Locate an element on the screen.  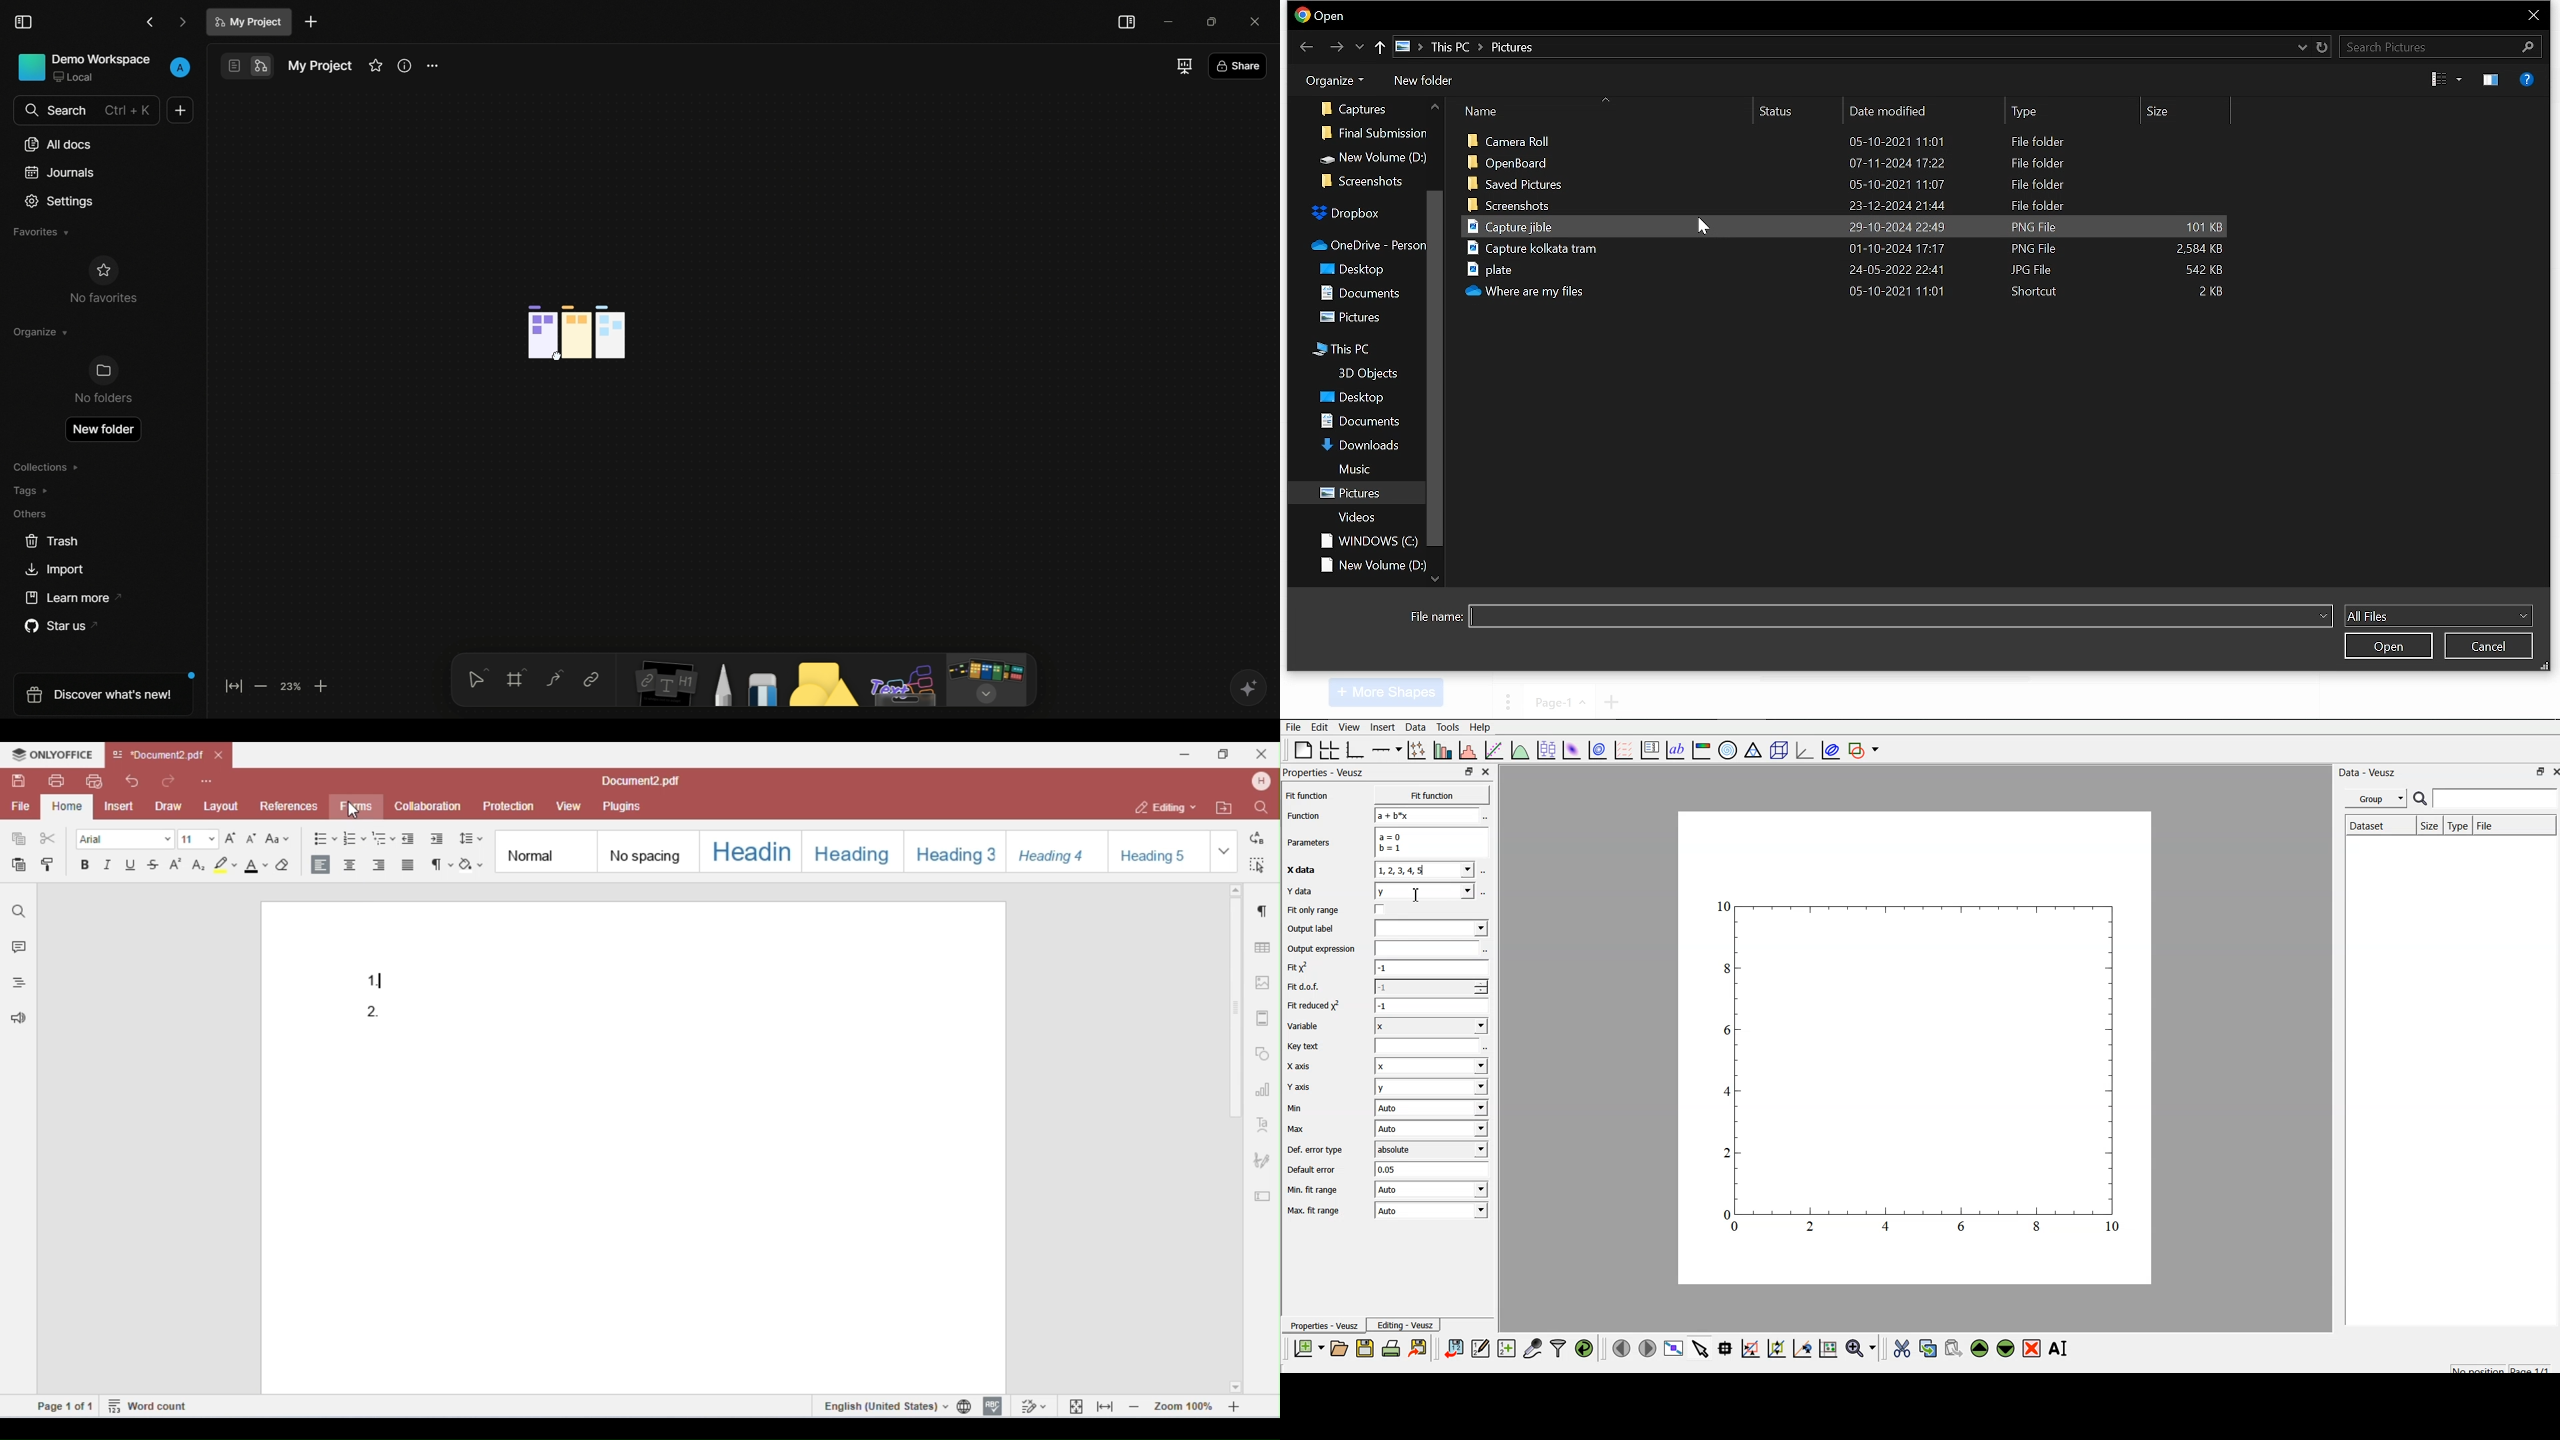
favorites is located at coordinates (39, 232).